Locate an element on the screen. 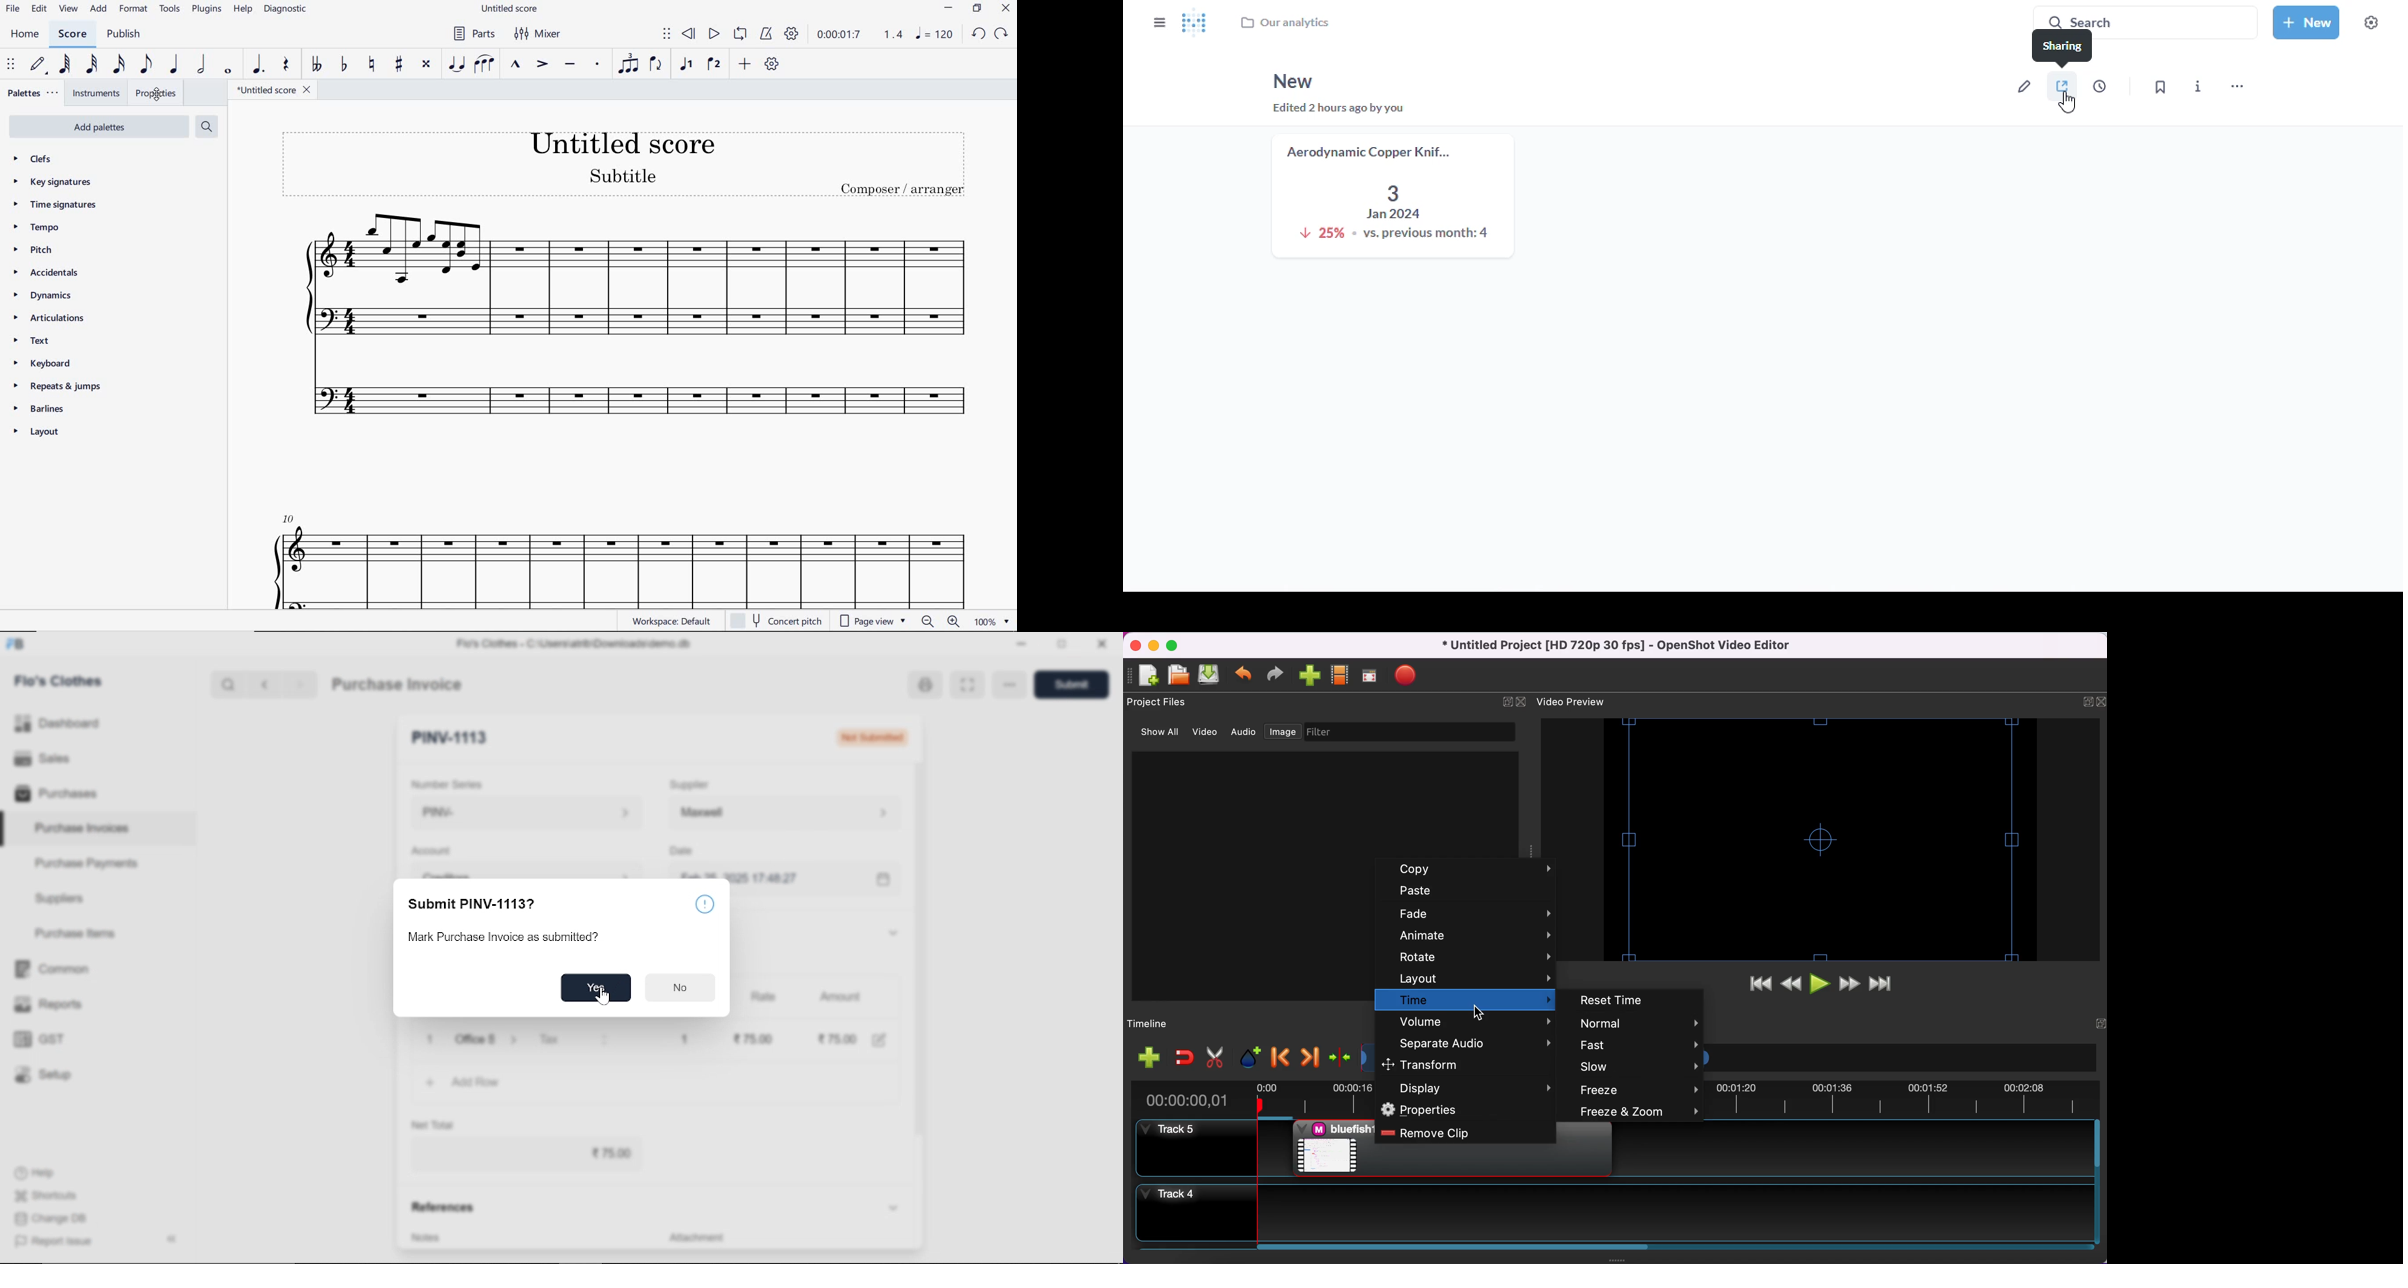  AUGMENTATION DOT is located at coordinates (259, 64).